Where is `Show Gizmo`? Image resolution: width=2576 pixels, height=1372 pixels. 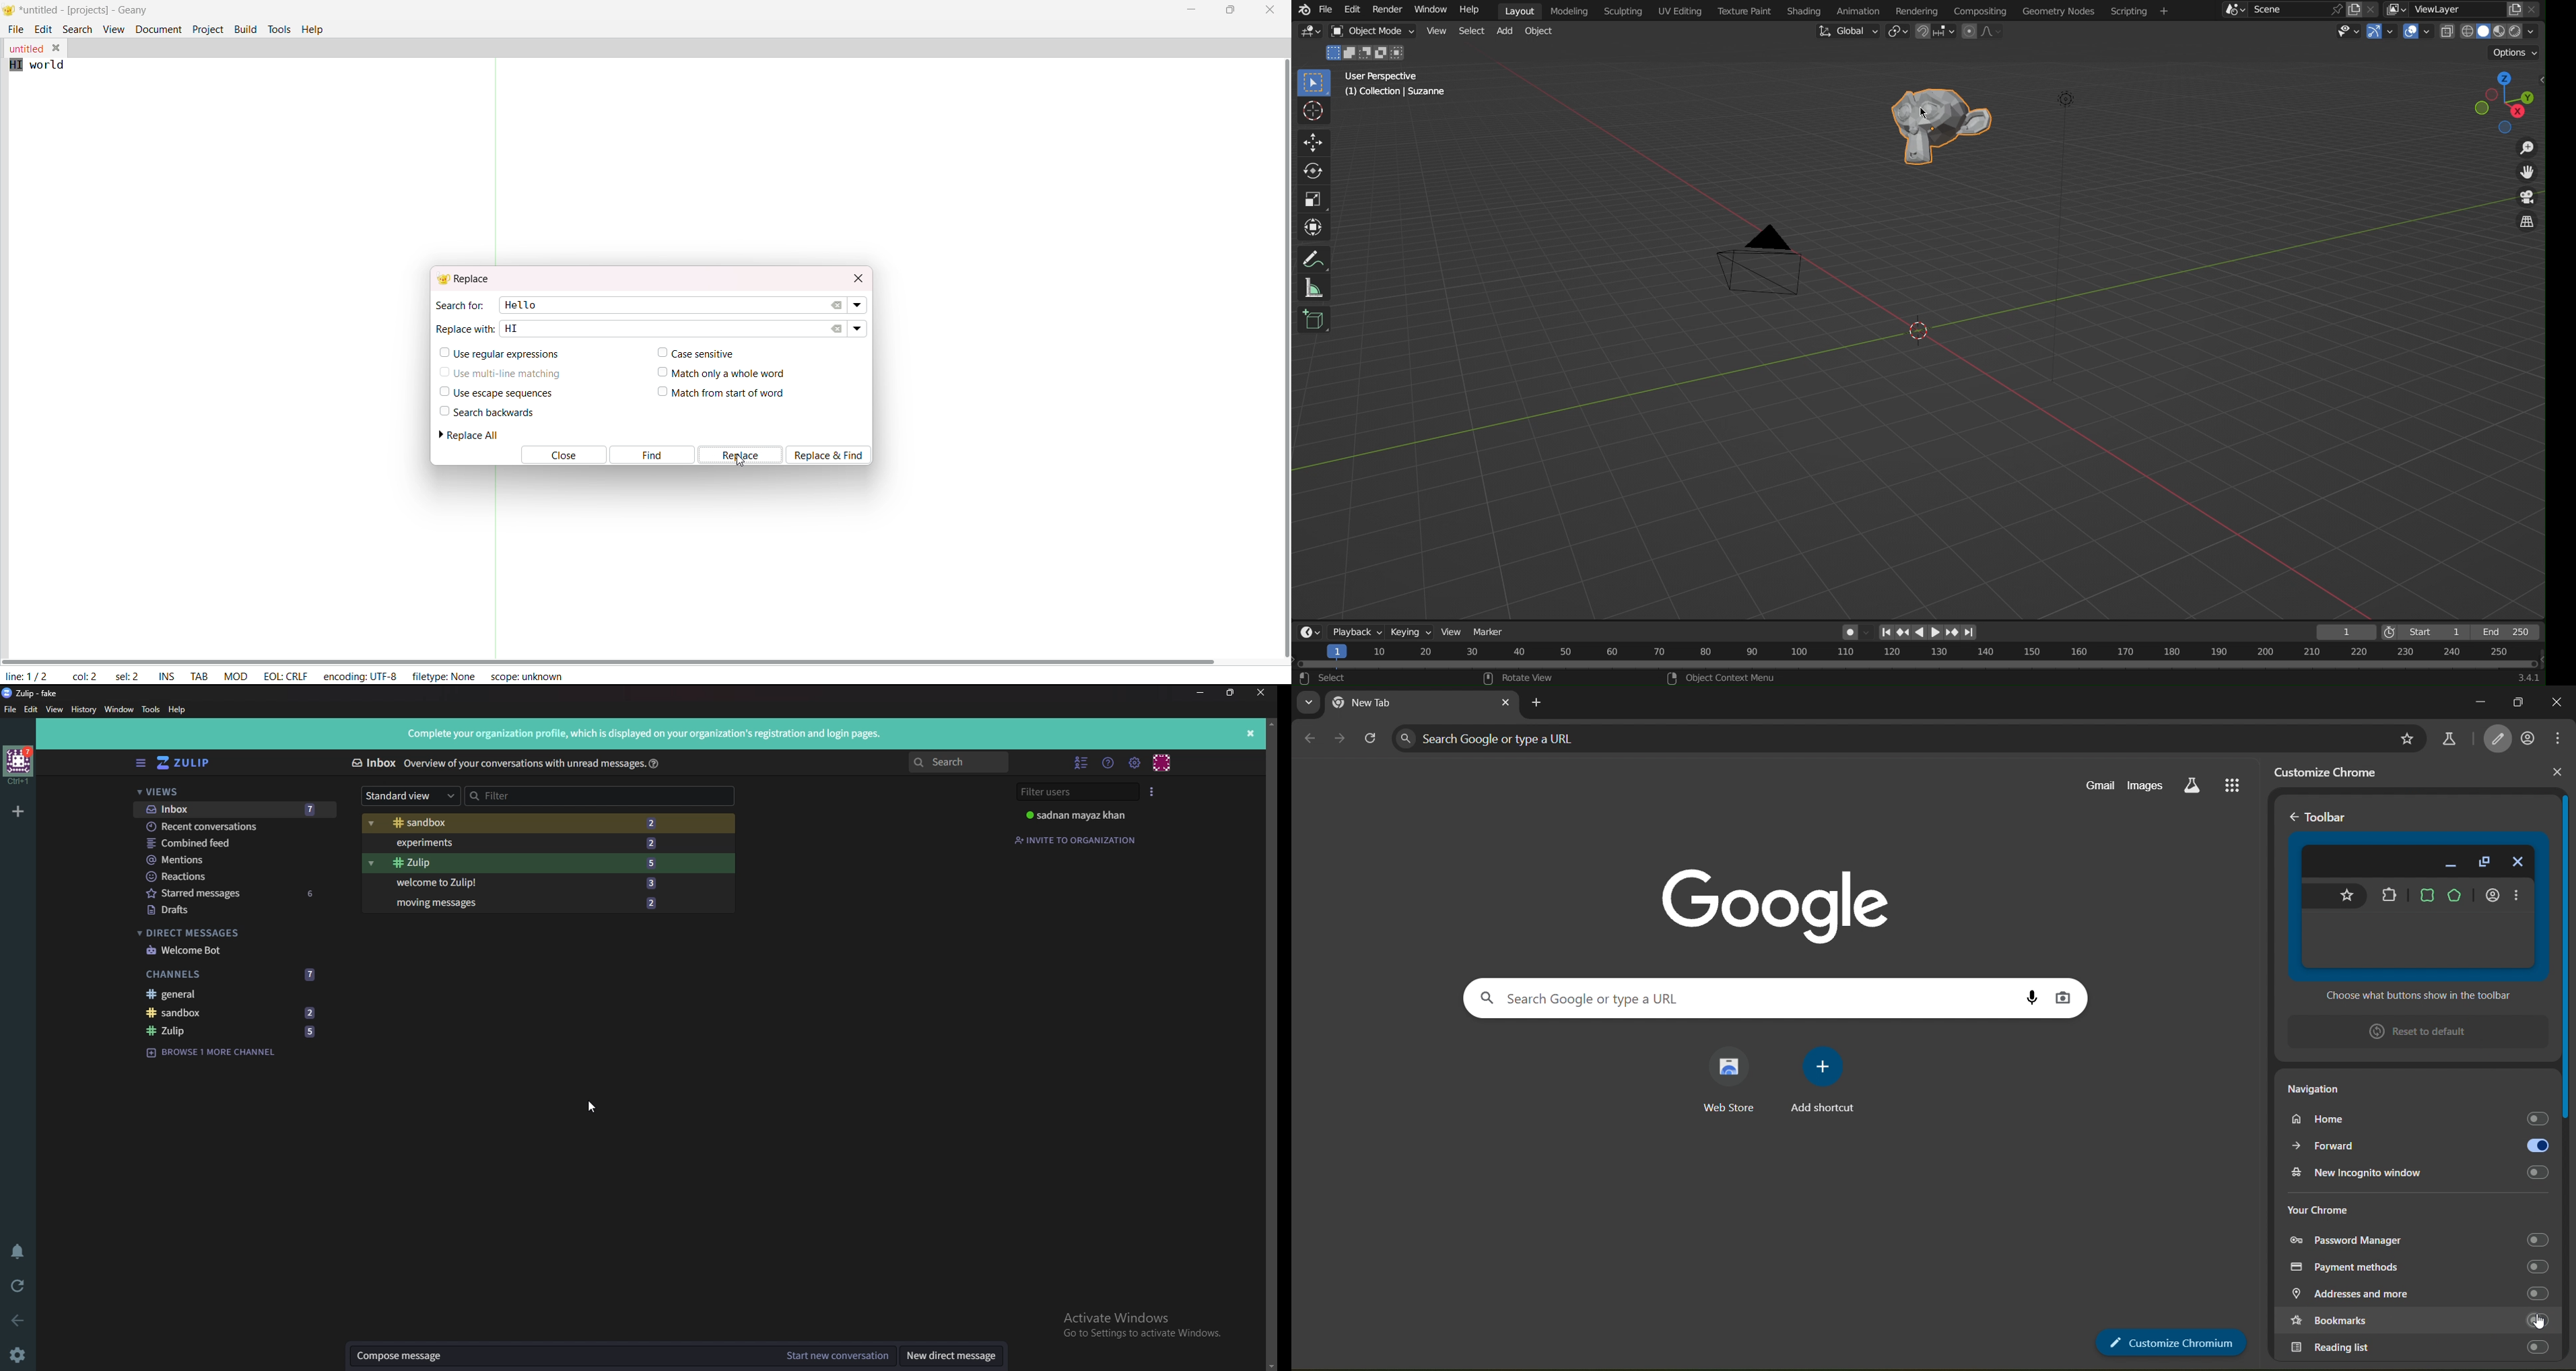 Show Gizmo is located at coordinates (2382, 31).